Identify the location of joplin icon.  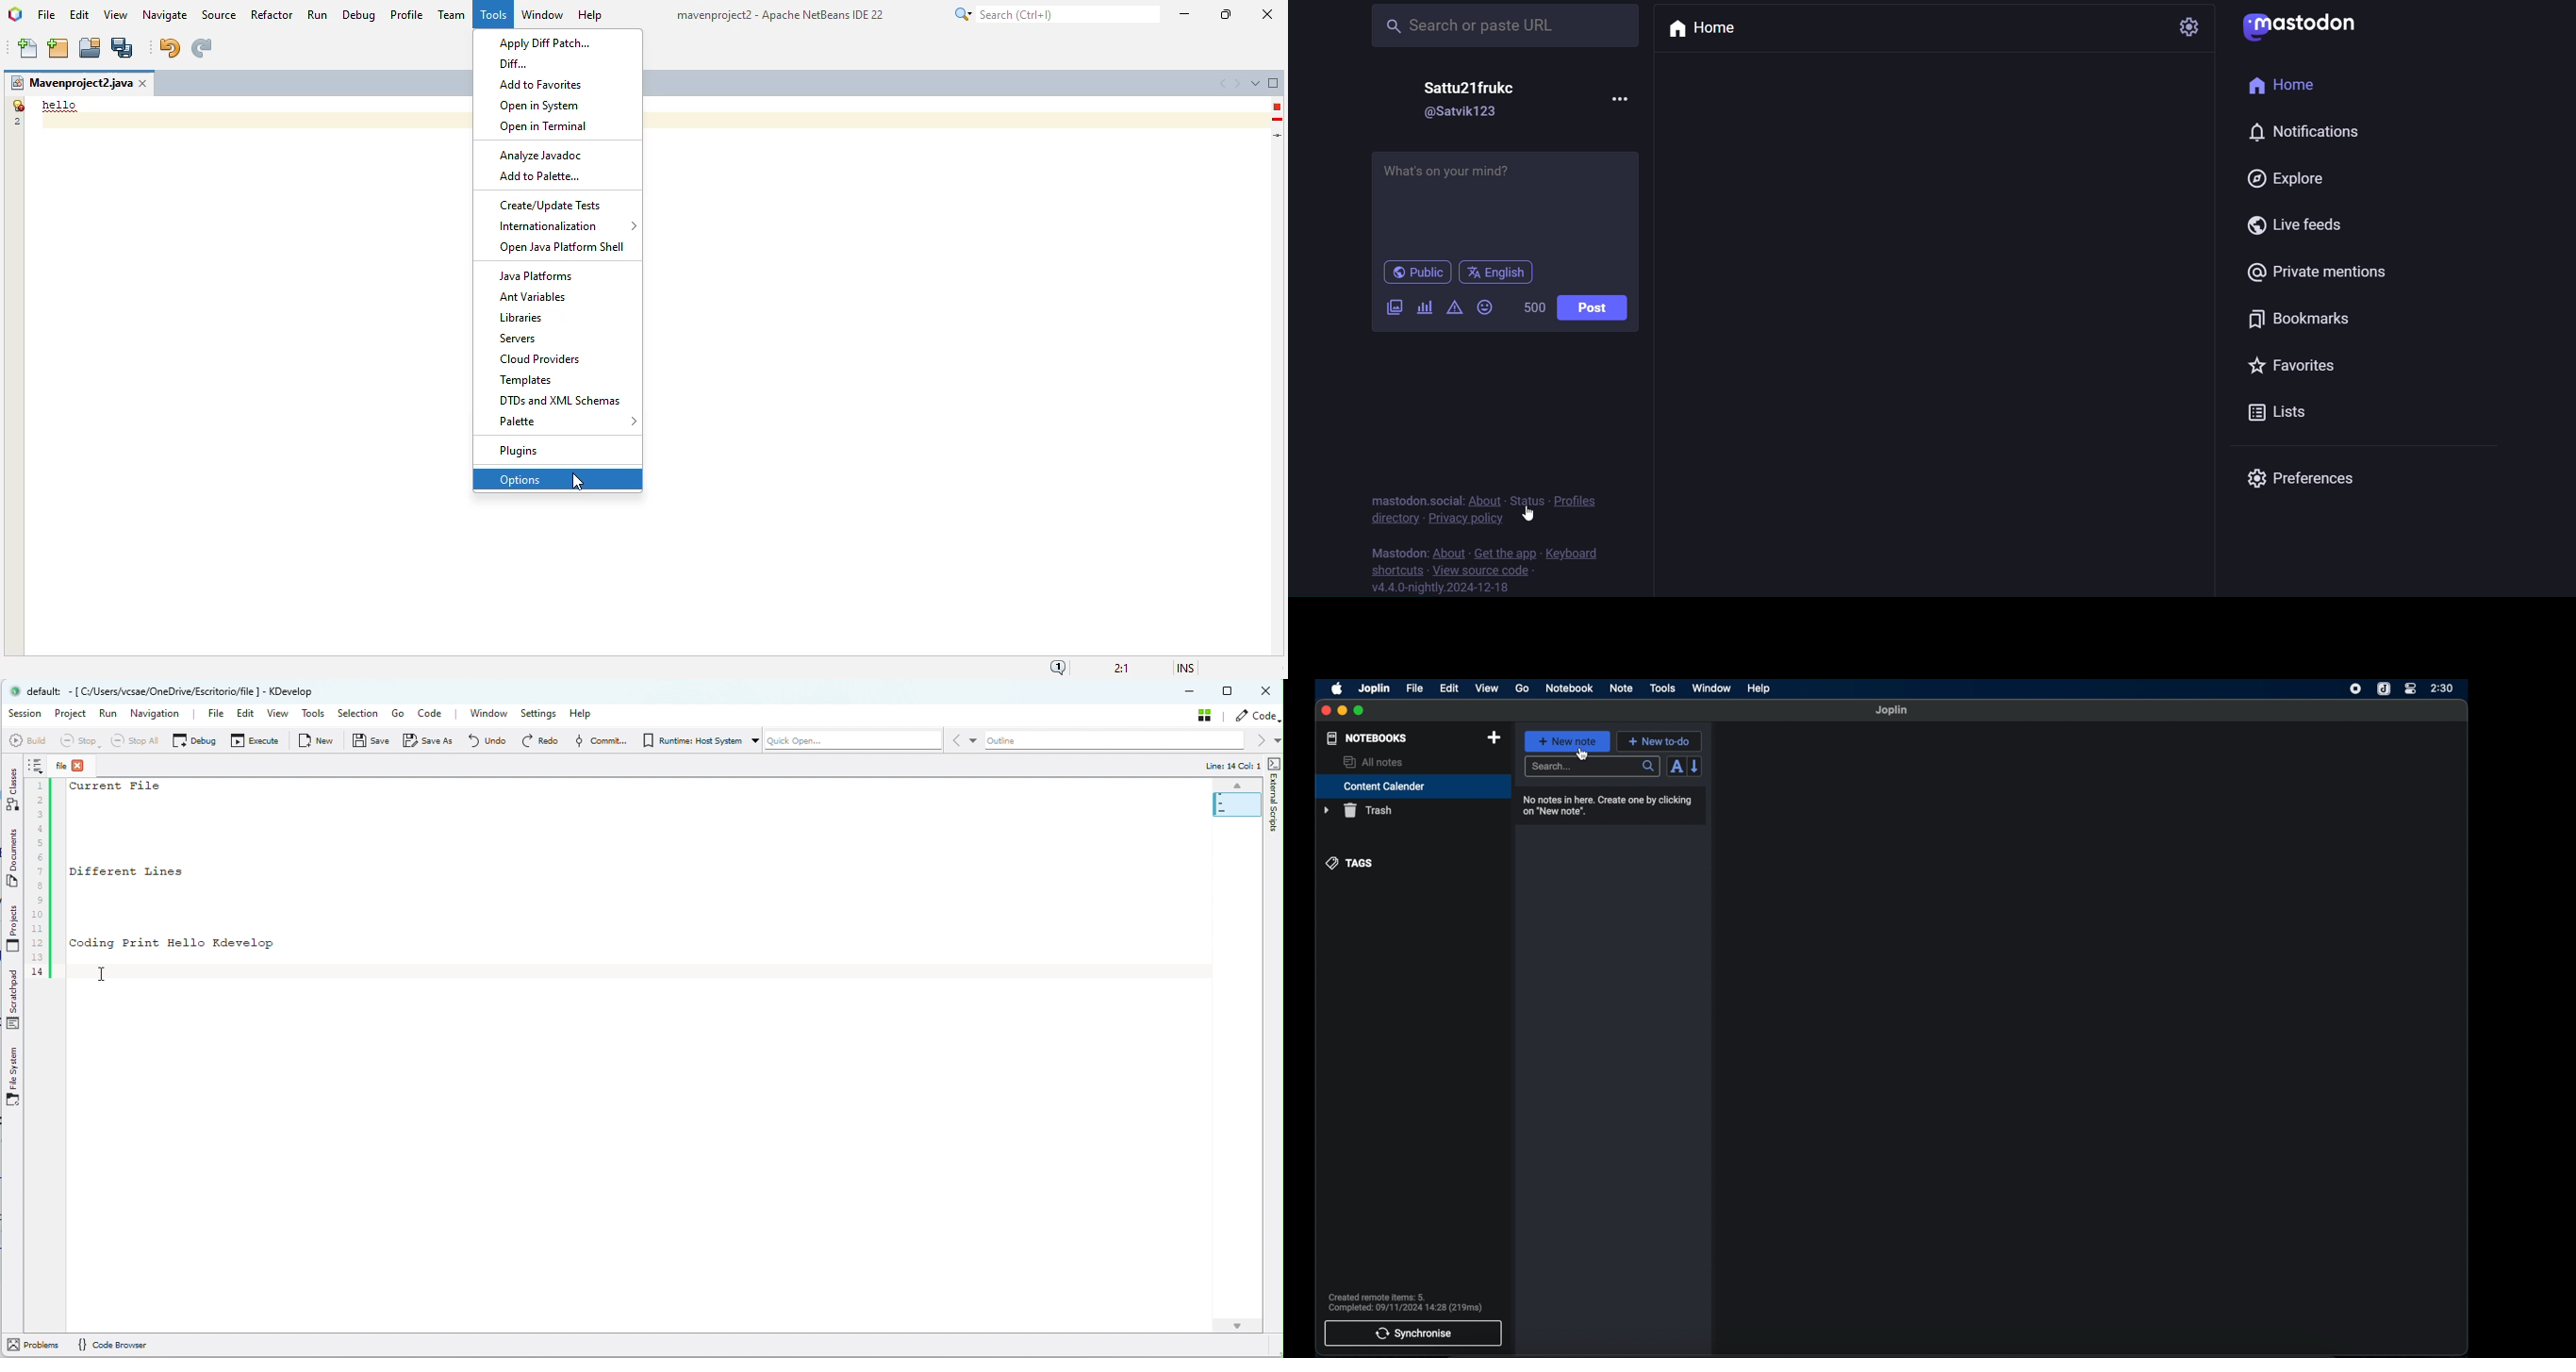
(2383, 689).